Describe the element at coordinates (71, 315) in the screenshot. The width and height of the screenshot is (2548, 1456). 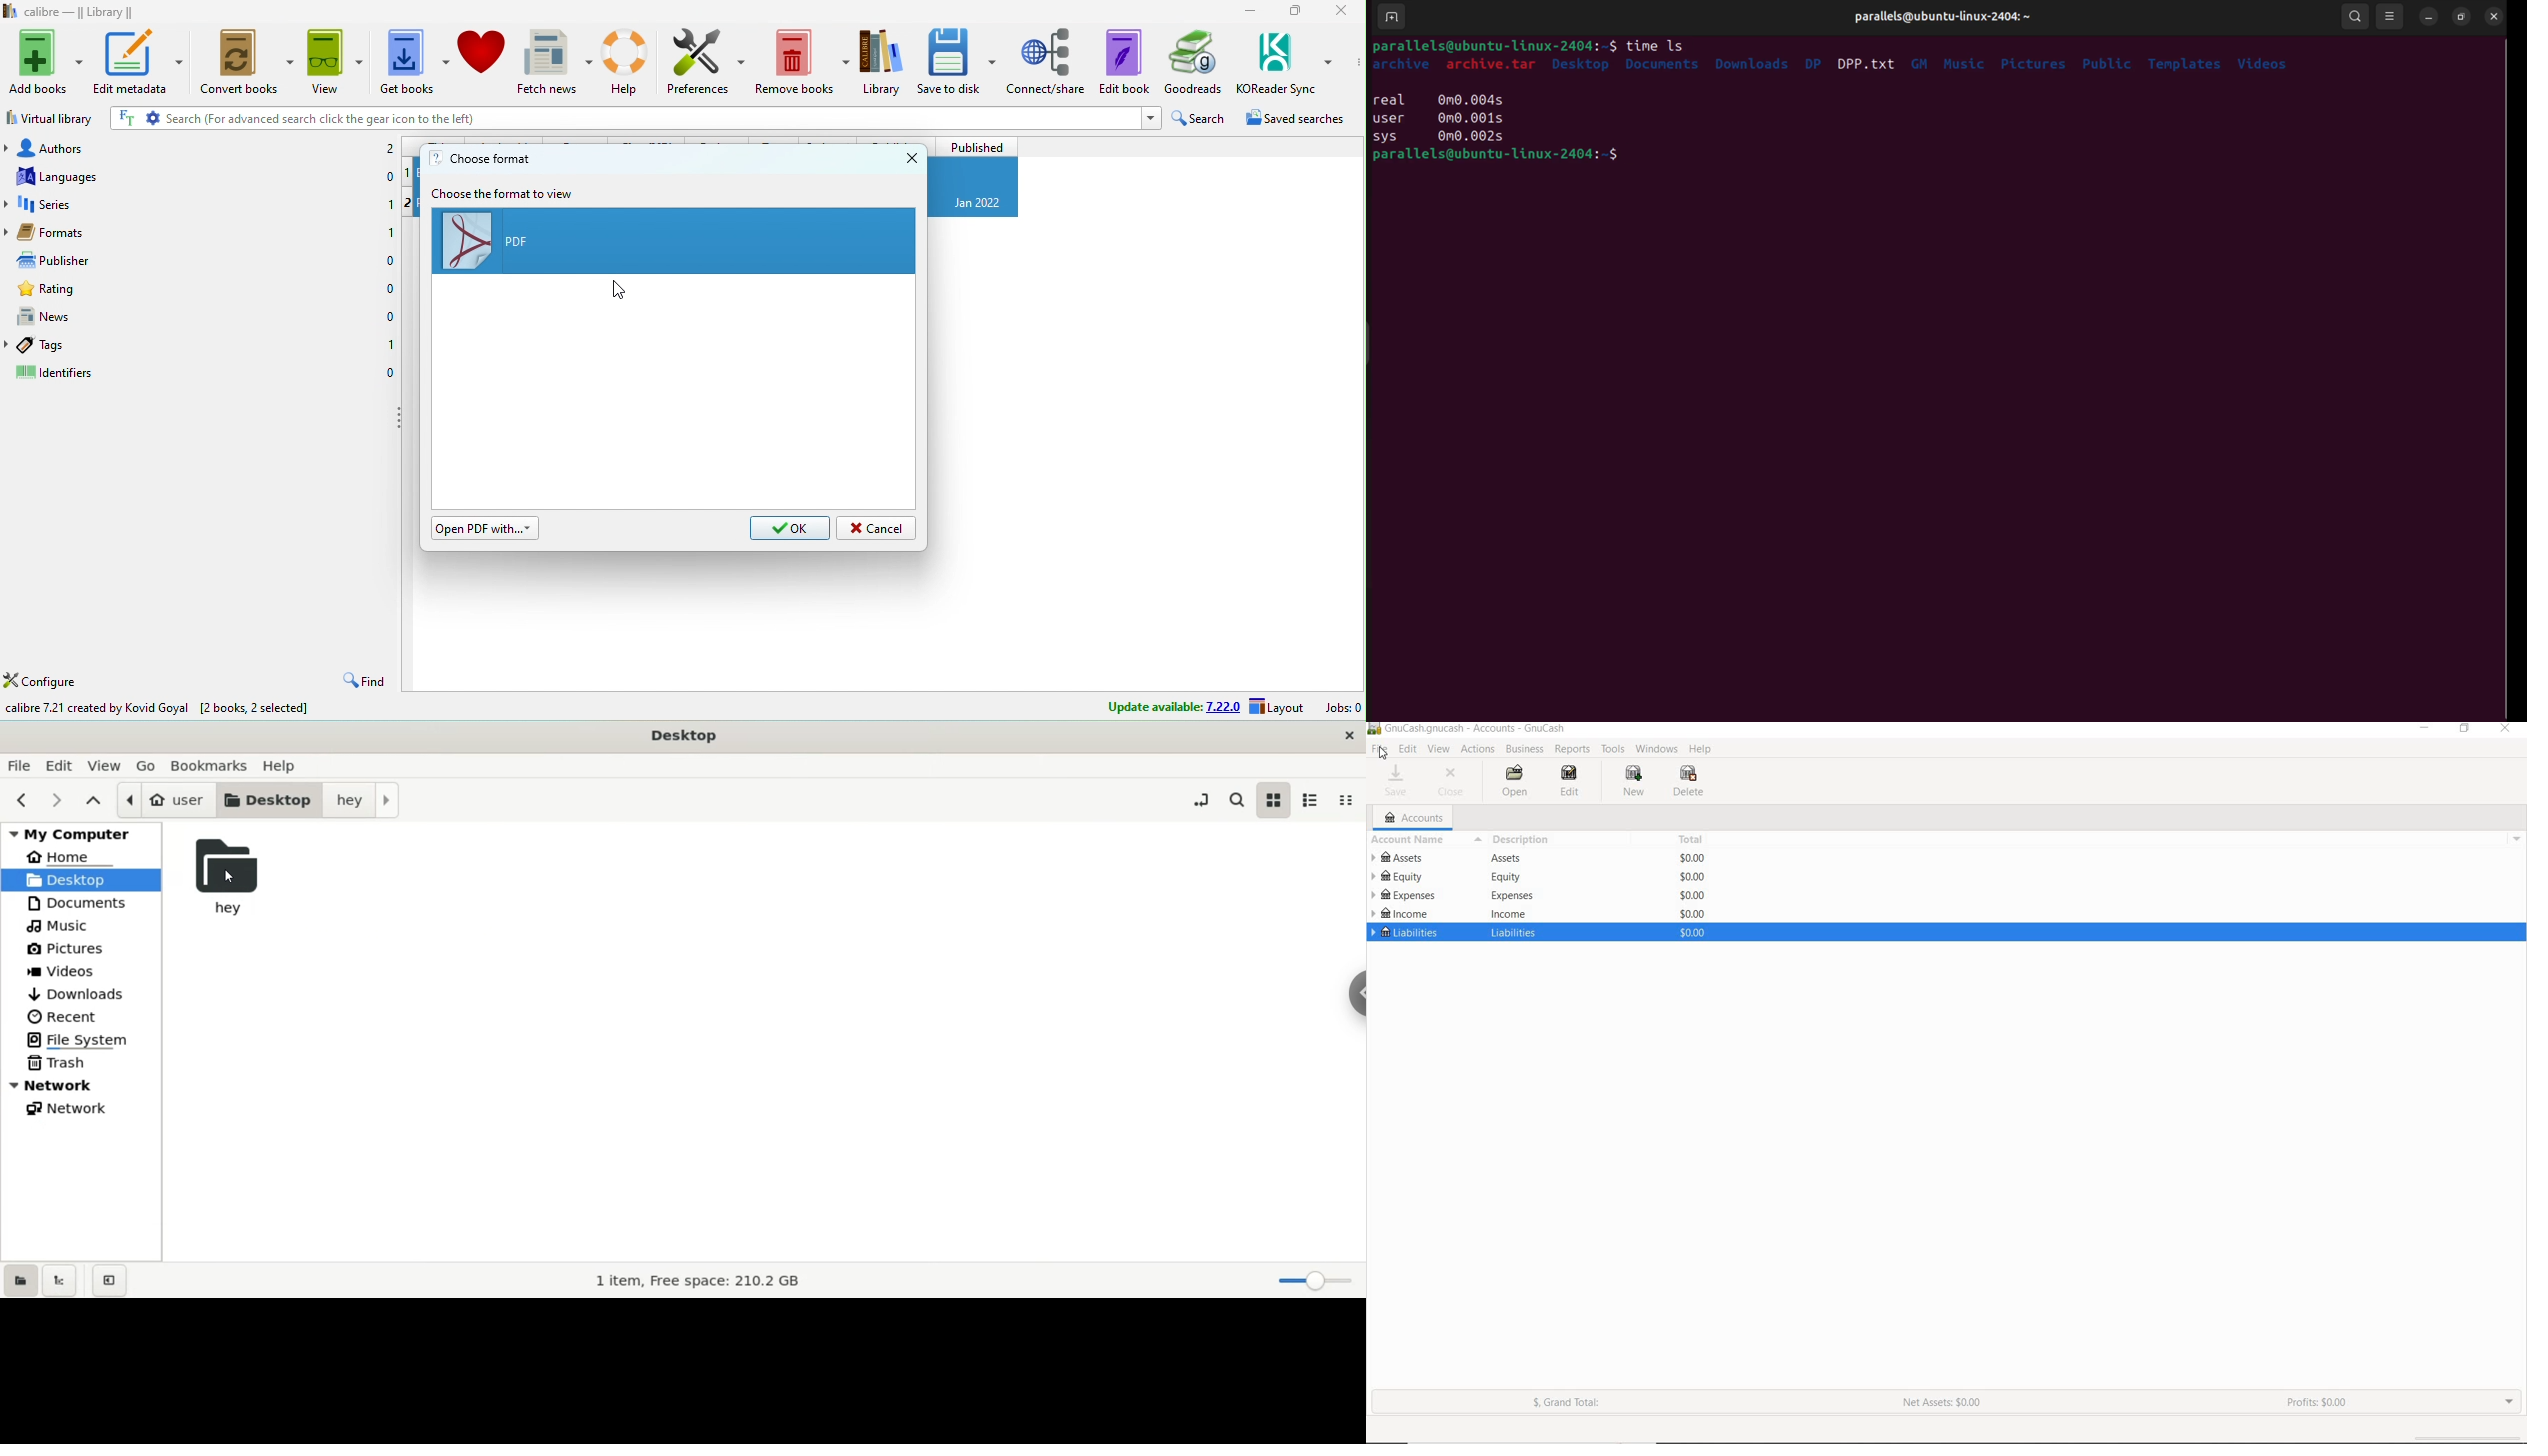
I see `news` at that location.